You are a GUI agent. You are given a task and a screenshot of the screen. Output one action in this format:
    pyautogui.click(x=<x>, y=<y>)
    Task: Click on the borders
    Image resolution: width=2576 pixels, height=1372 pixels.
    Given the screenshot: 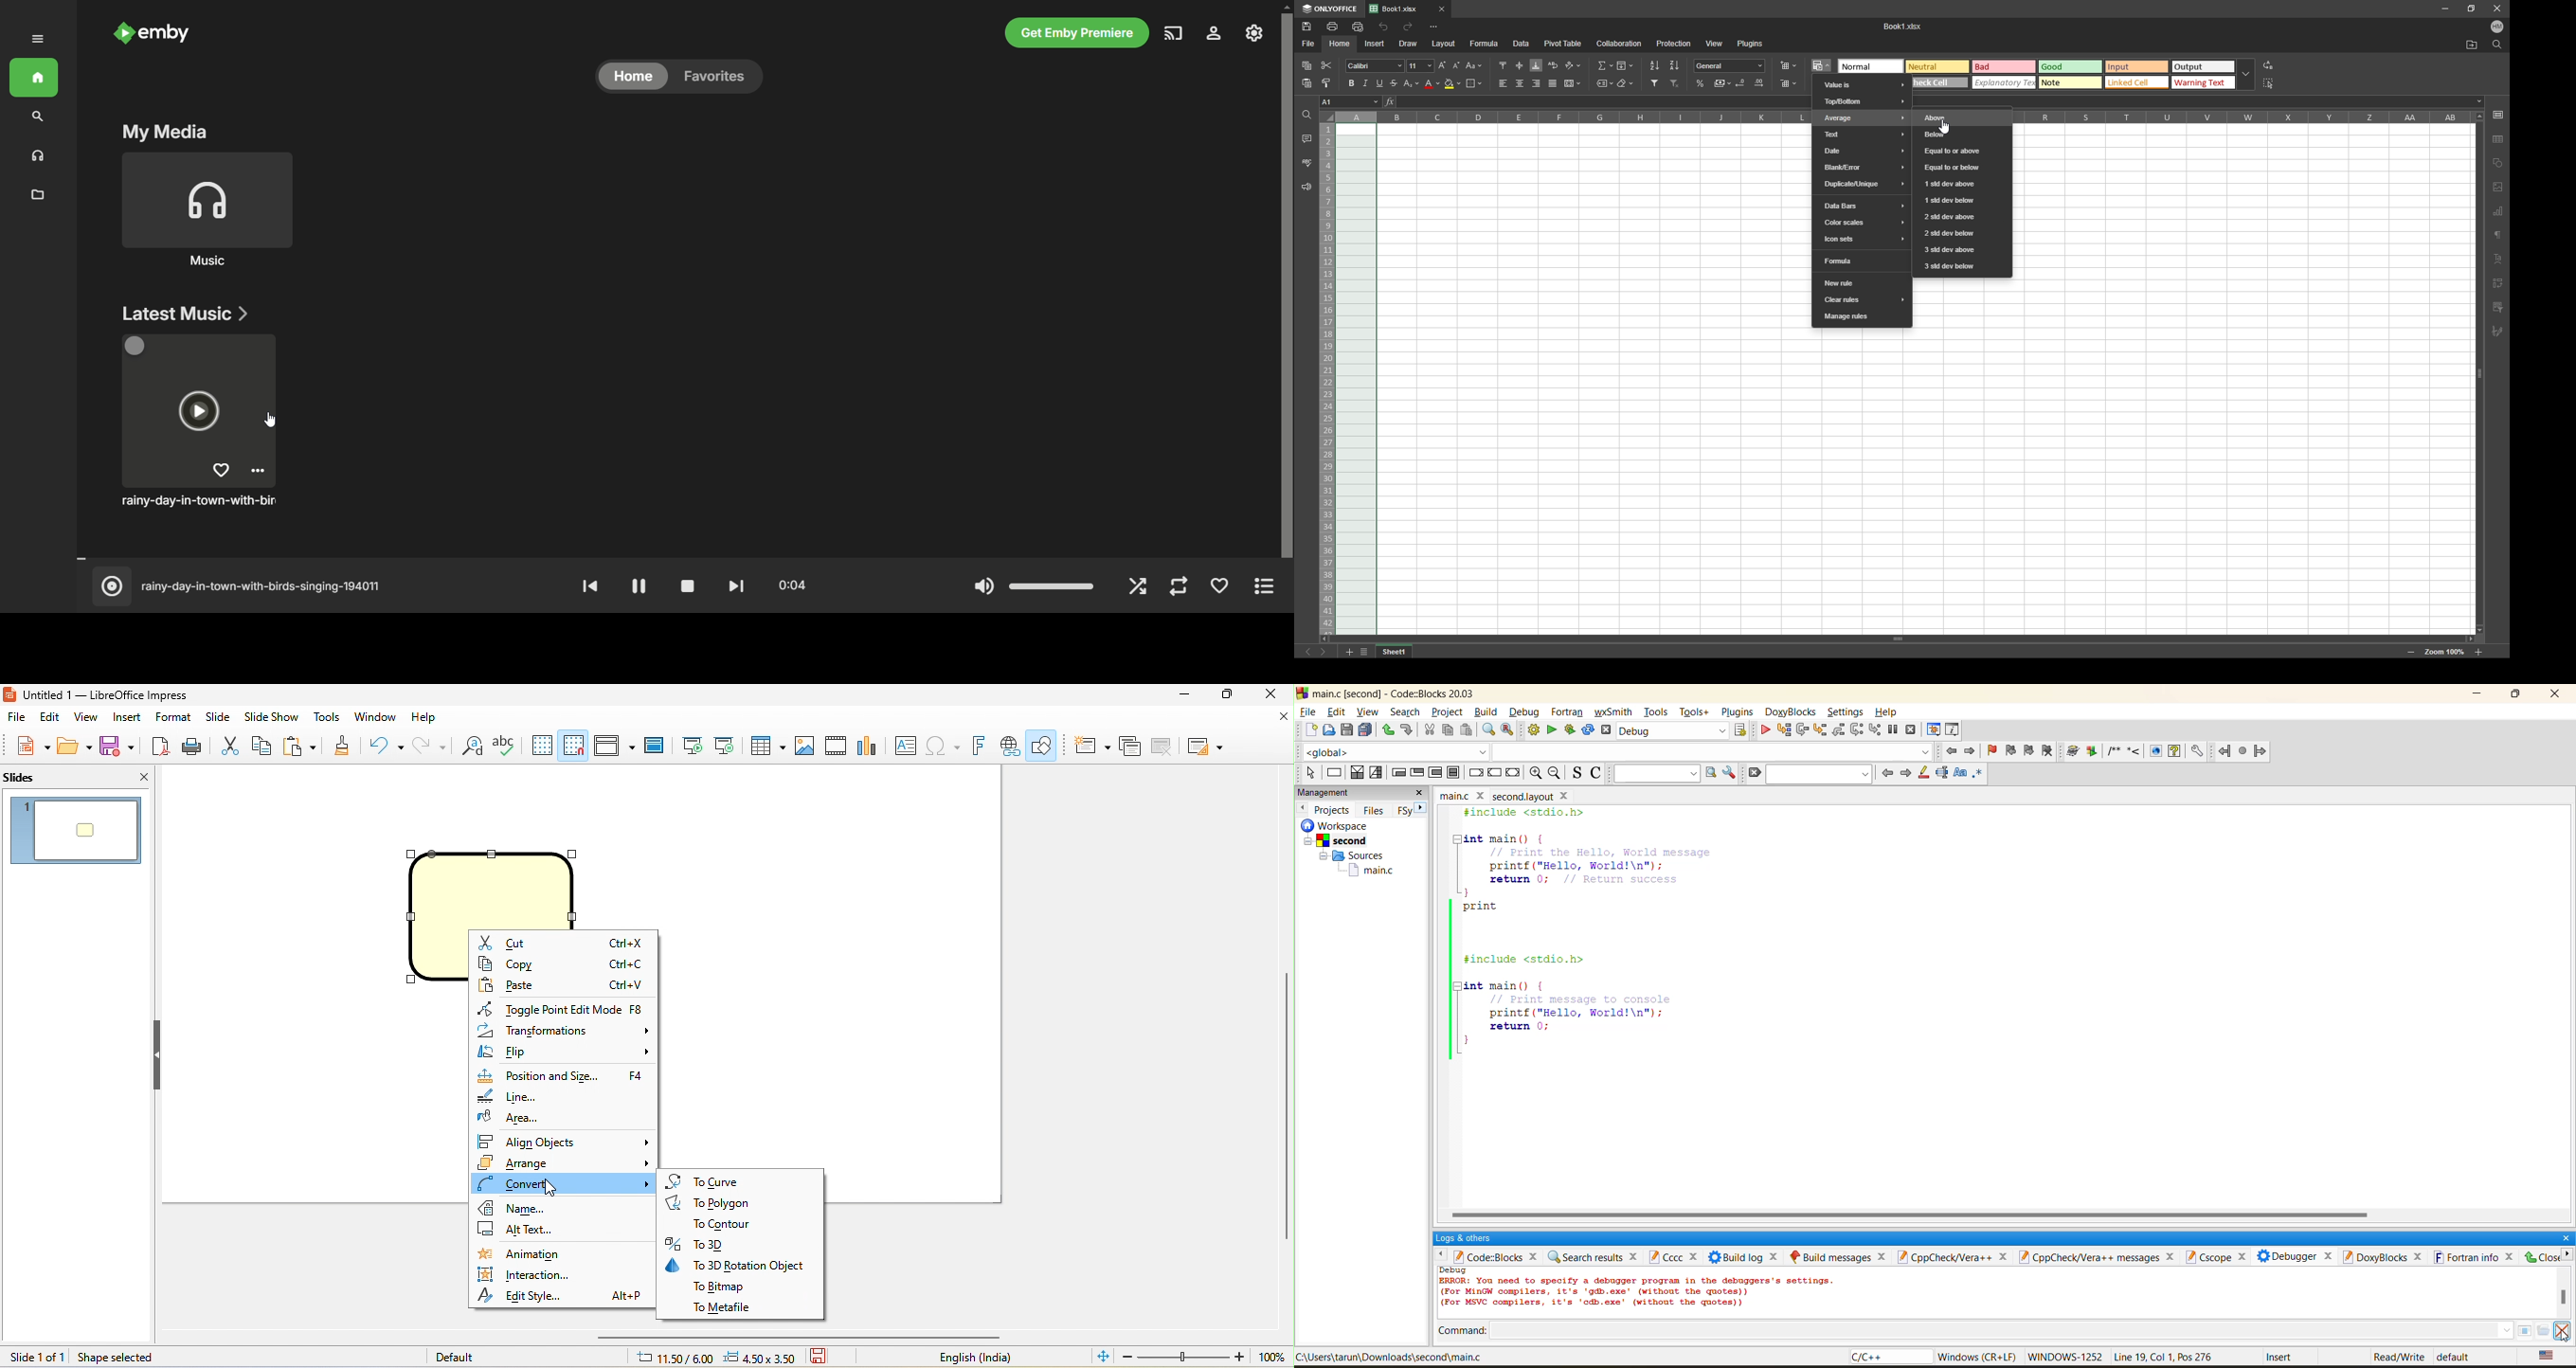 What is the action you would take?
    pyautogui.click(x=1474, y=83)
    